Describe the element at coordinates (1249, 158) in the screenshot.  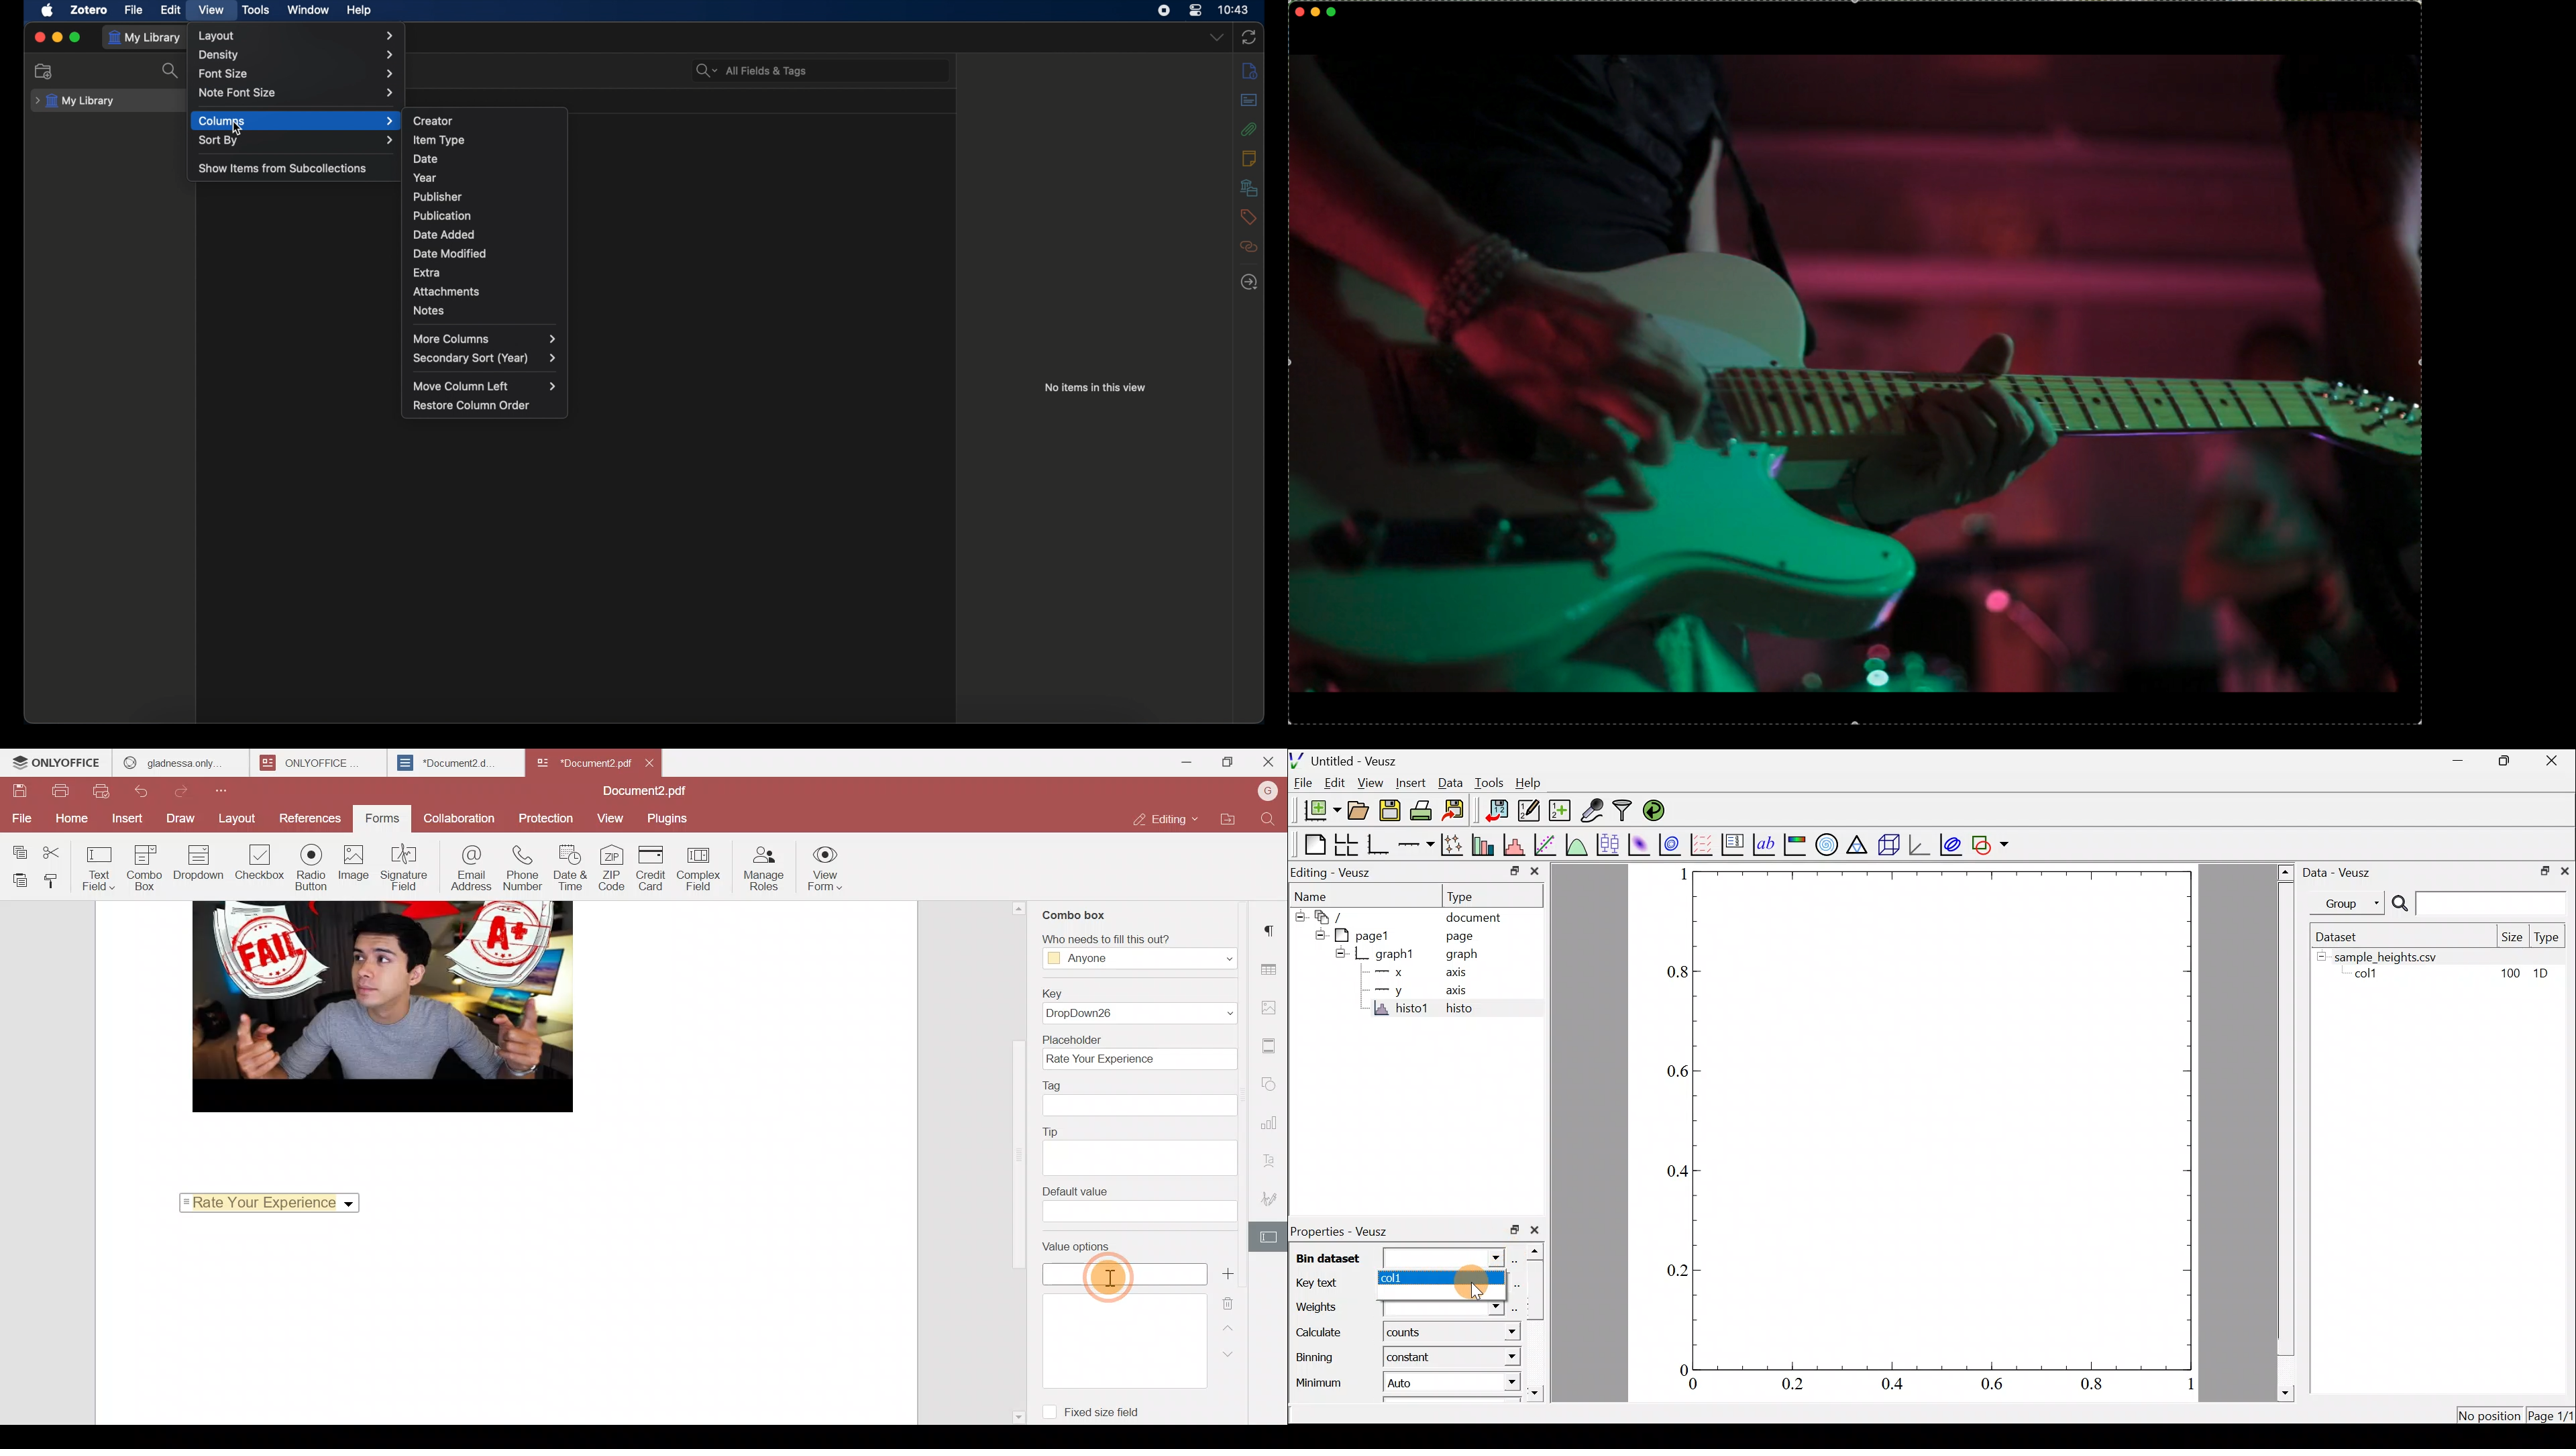
I see `notes` at that location.